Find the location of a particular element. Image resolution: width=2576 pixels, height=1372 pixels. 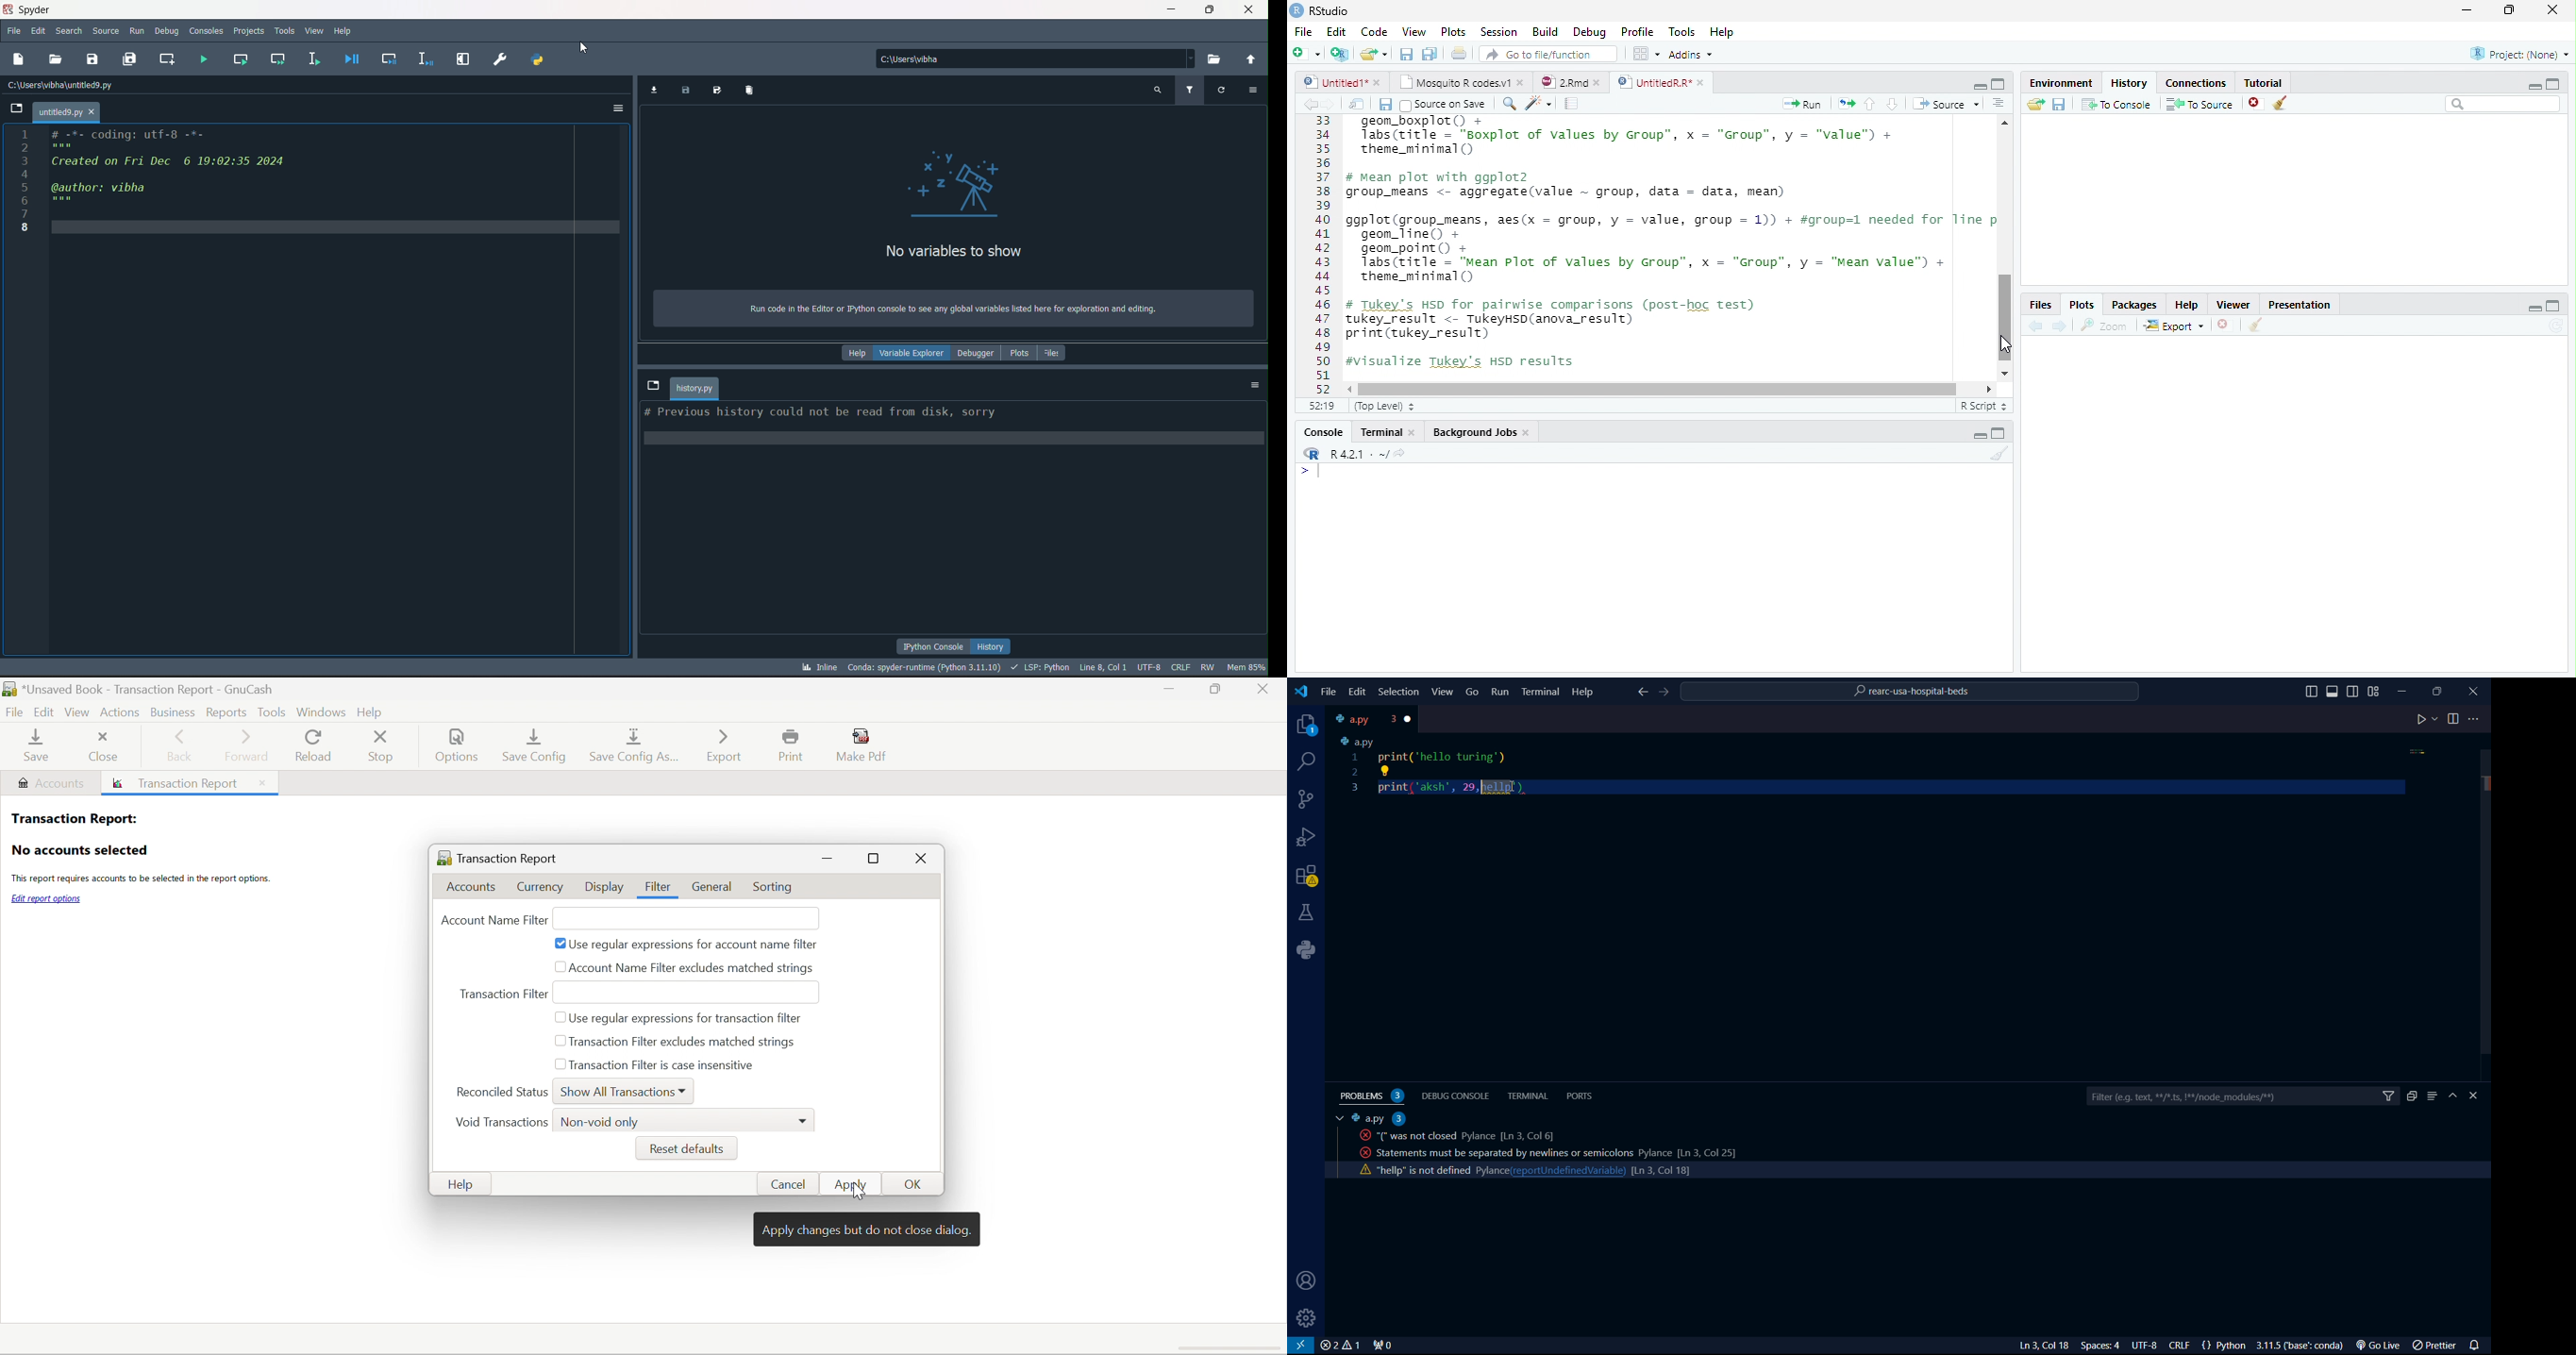

Clear objects from the workspace is located at coordinates (2279, 100).